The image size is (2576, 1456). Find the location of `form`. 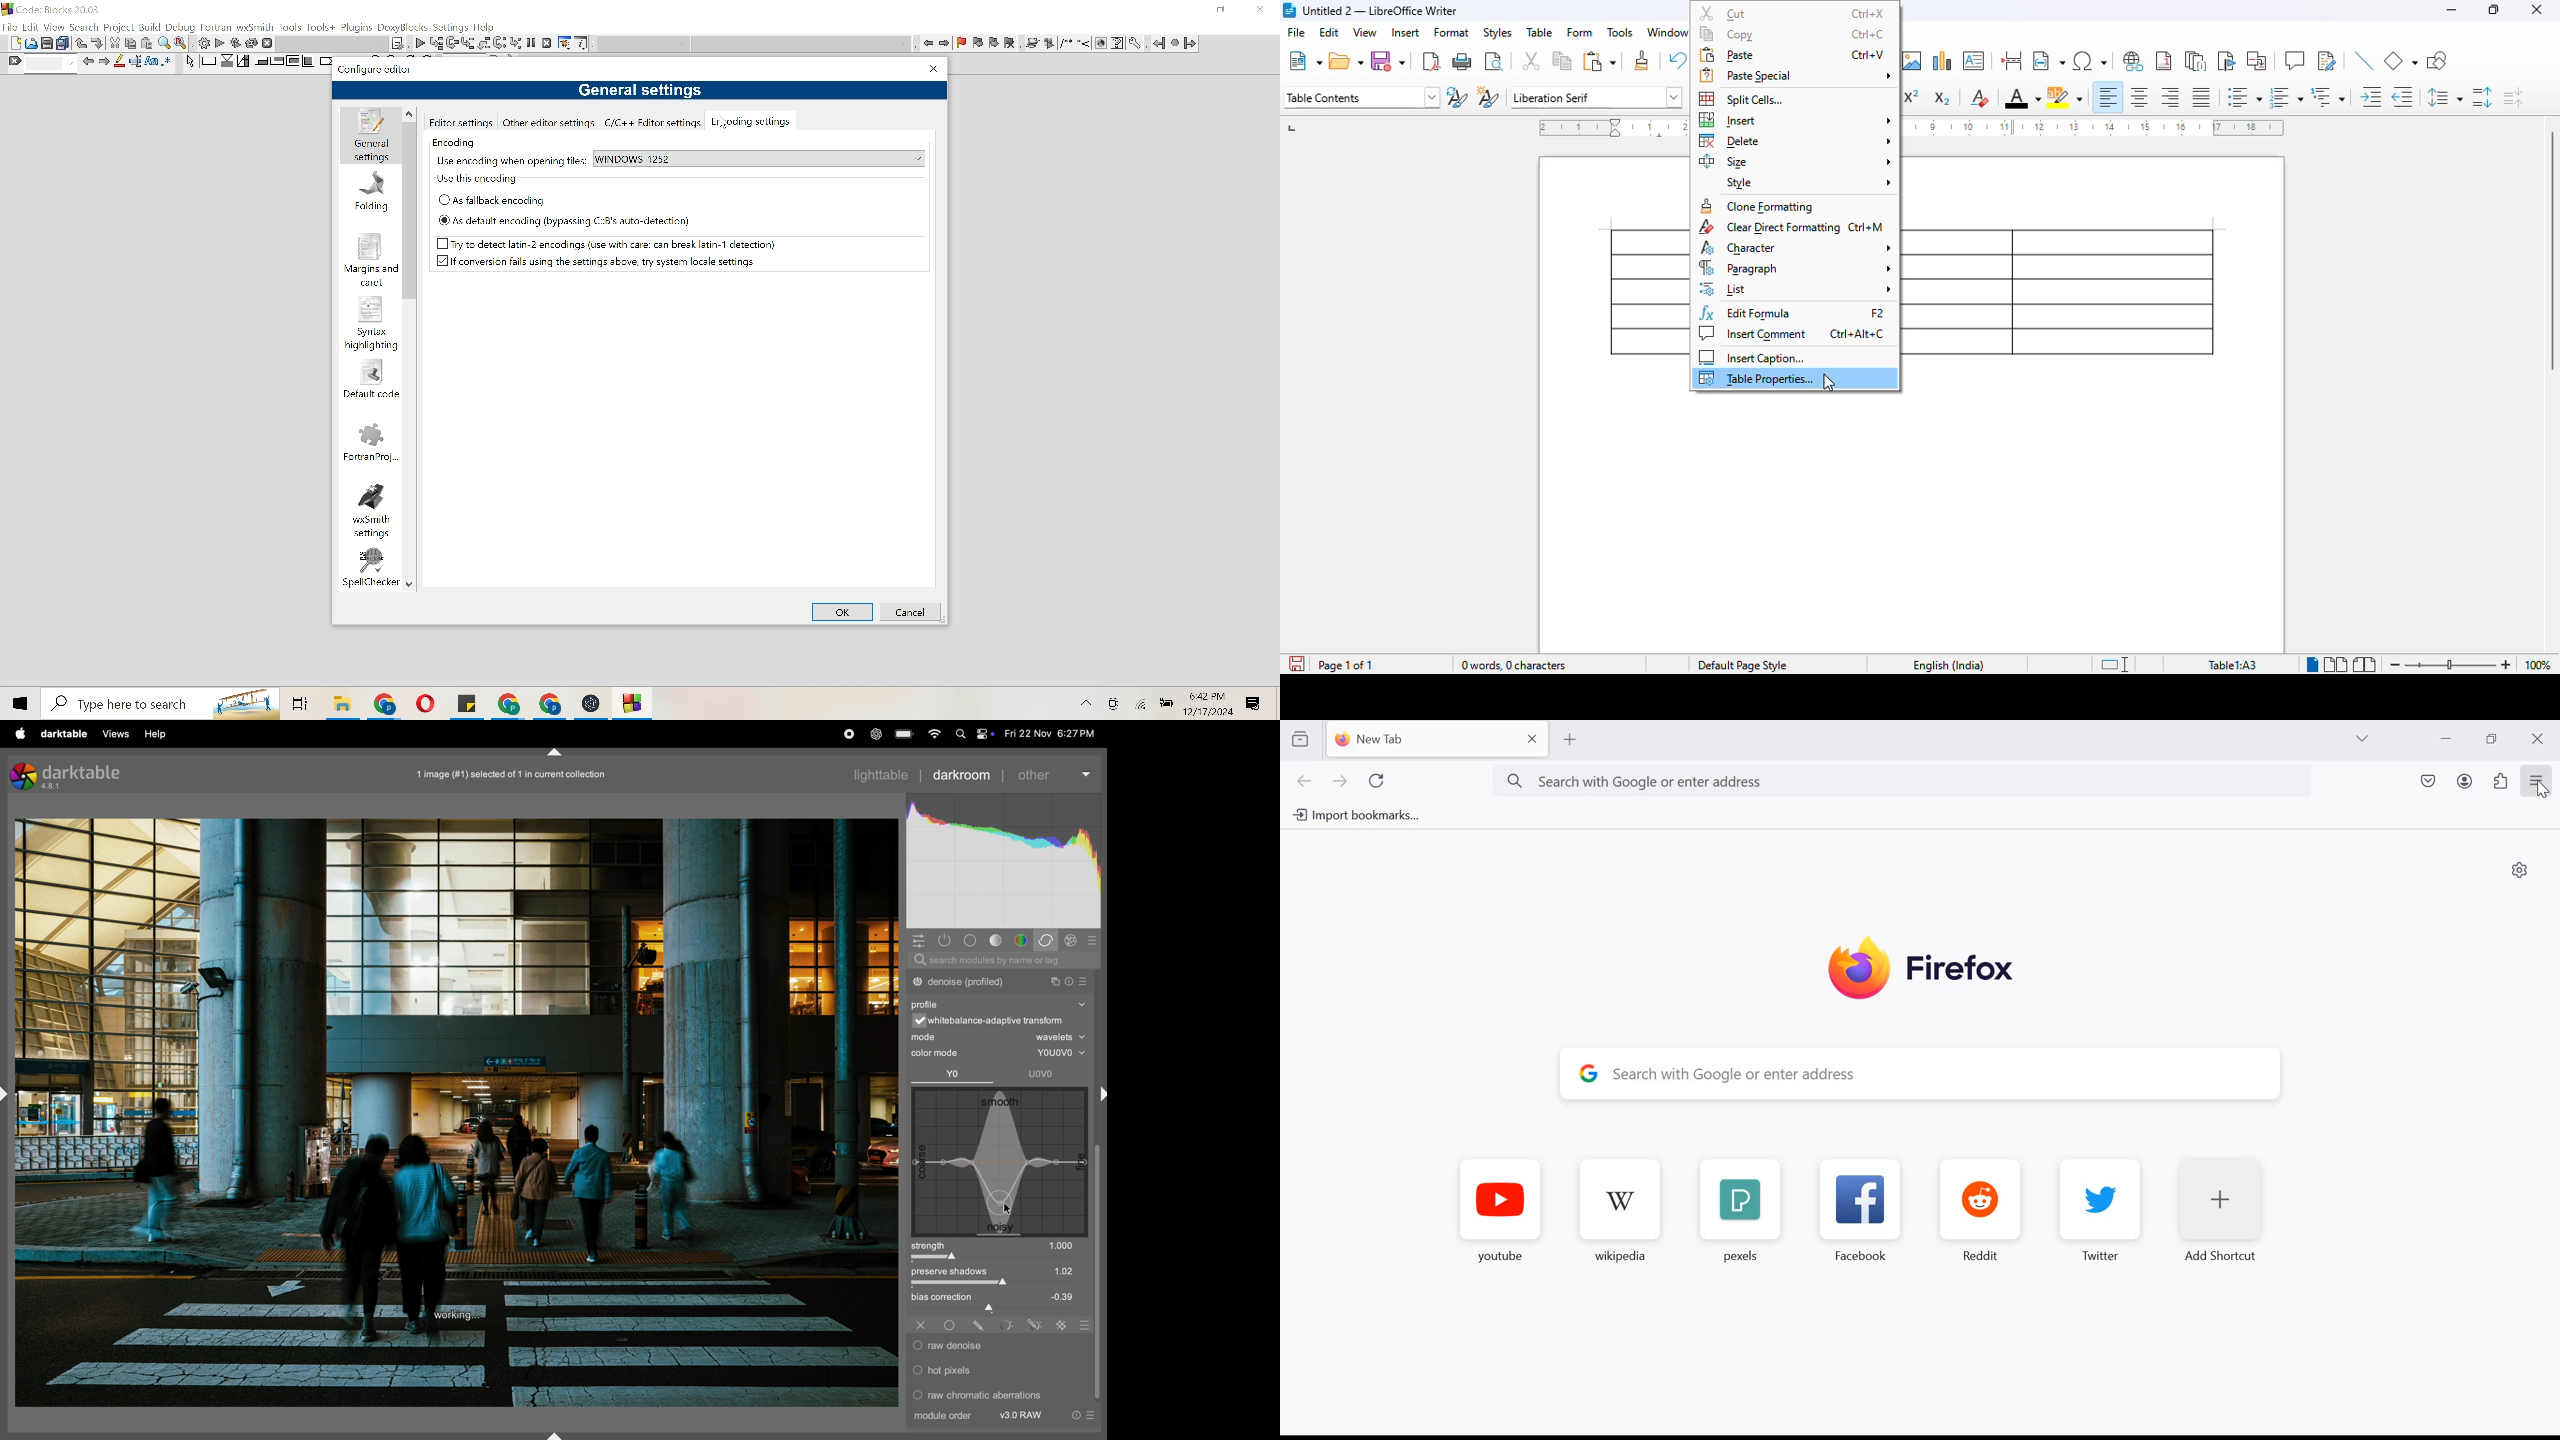

form is located at coordinates (1581, 33).